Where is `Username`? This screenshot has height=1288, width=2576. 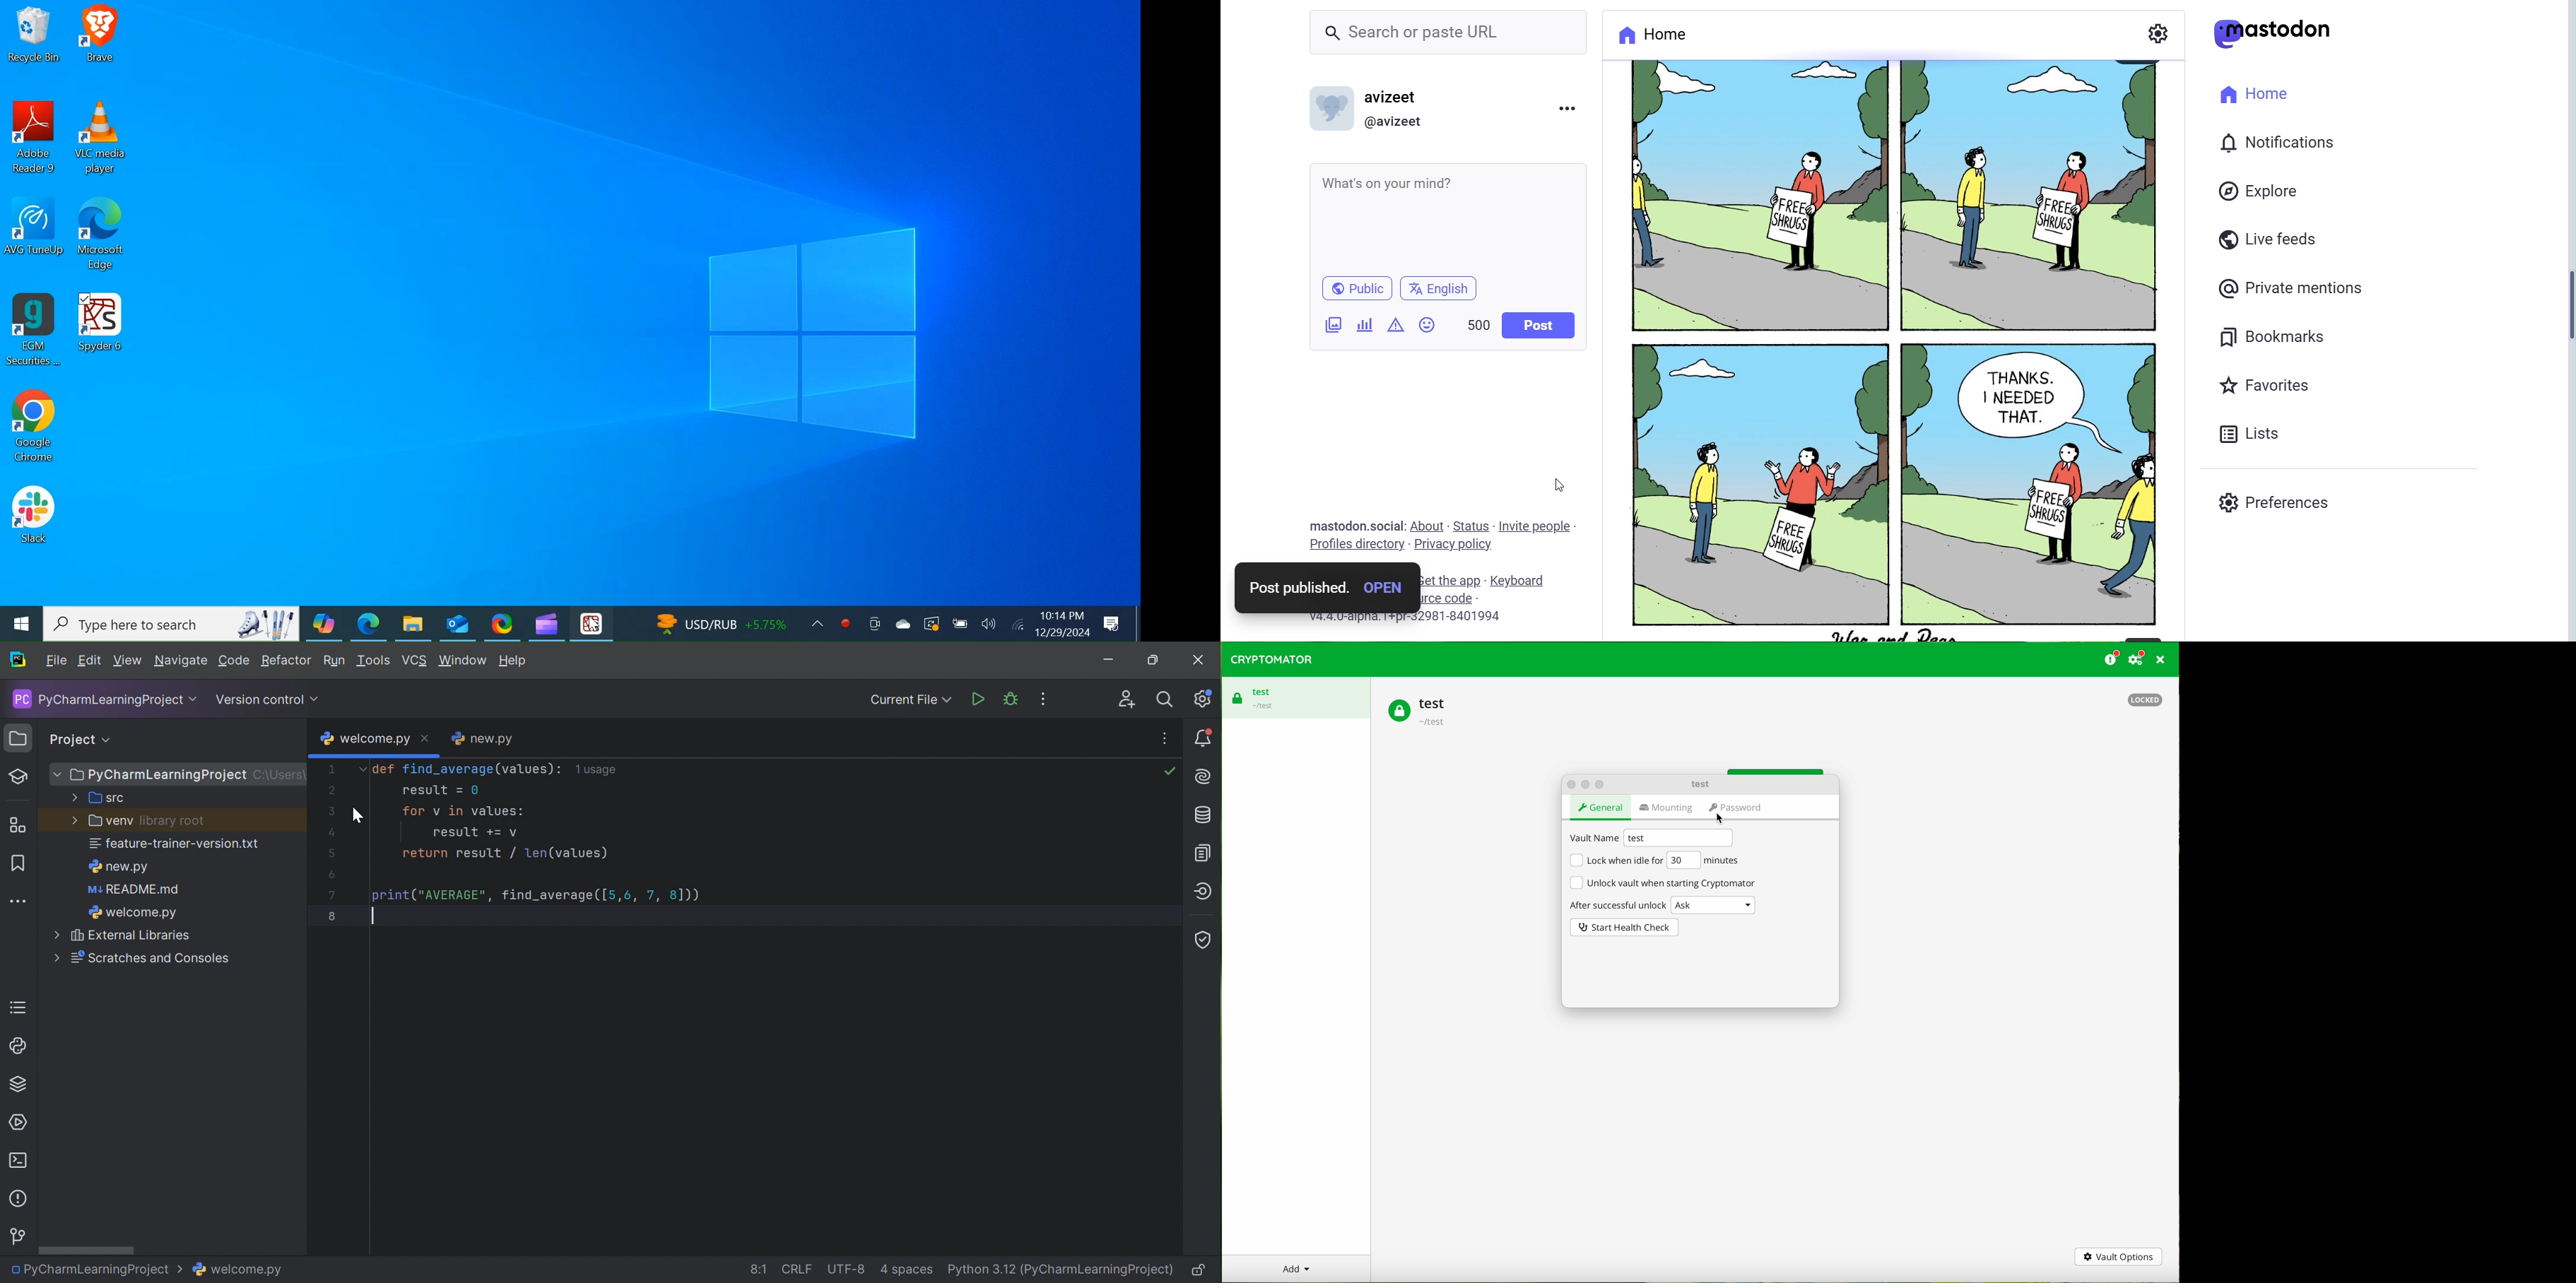
Username is located at coordinates (1399, 95).